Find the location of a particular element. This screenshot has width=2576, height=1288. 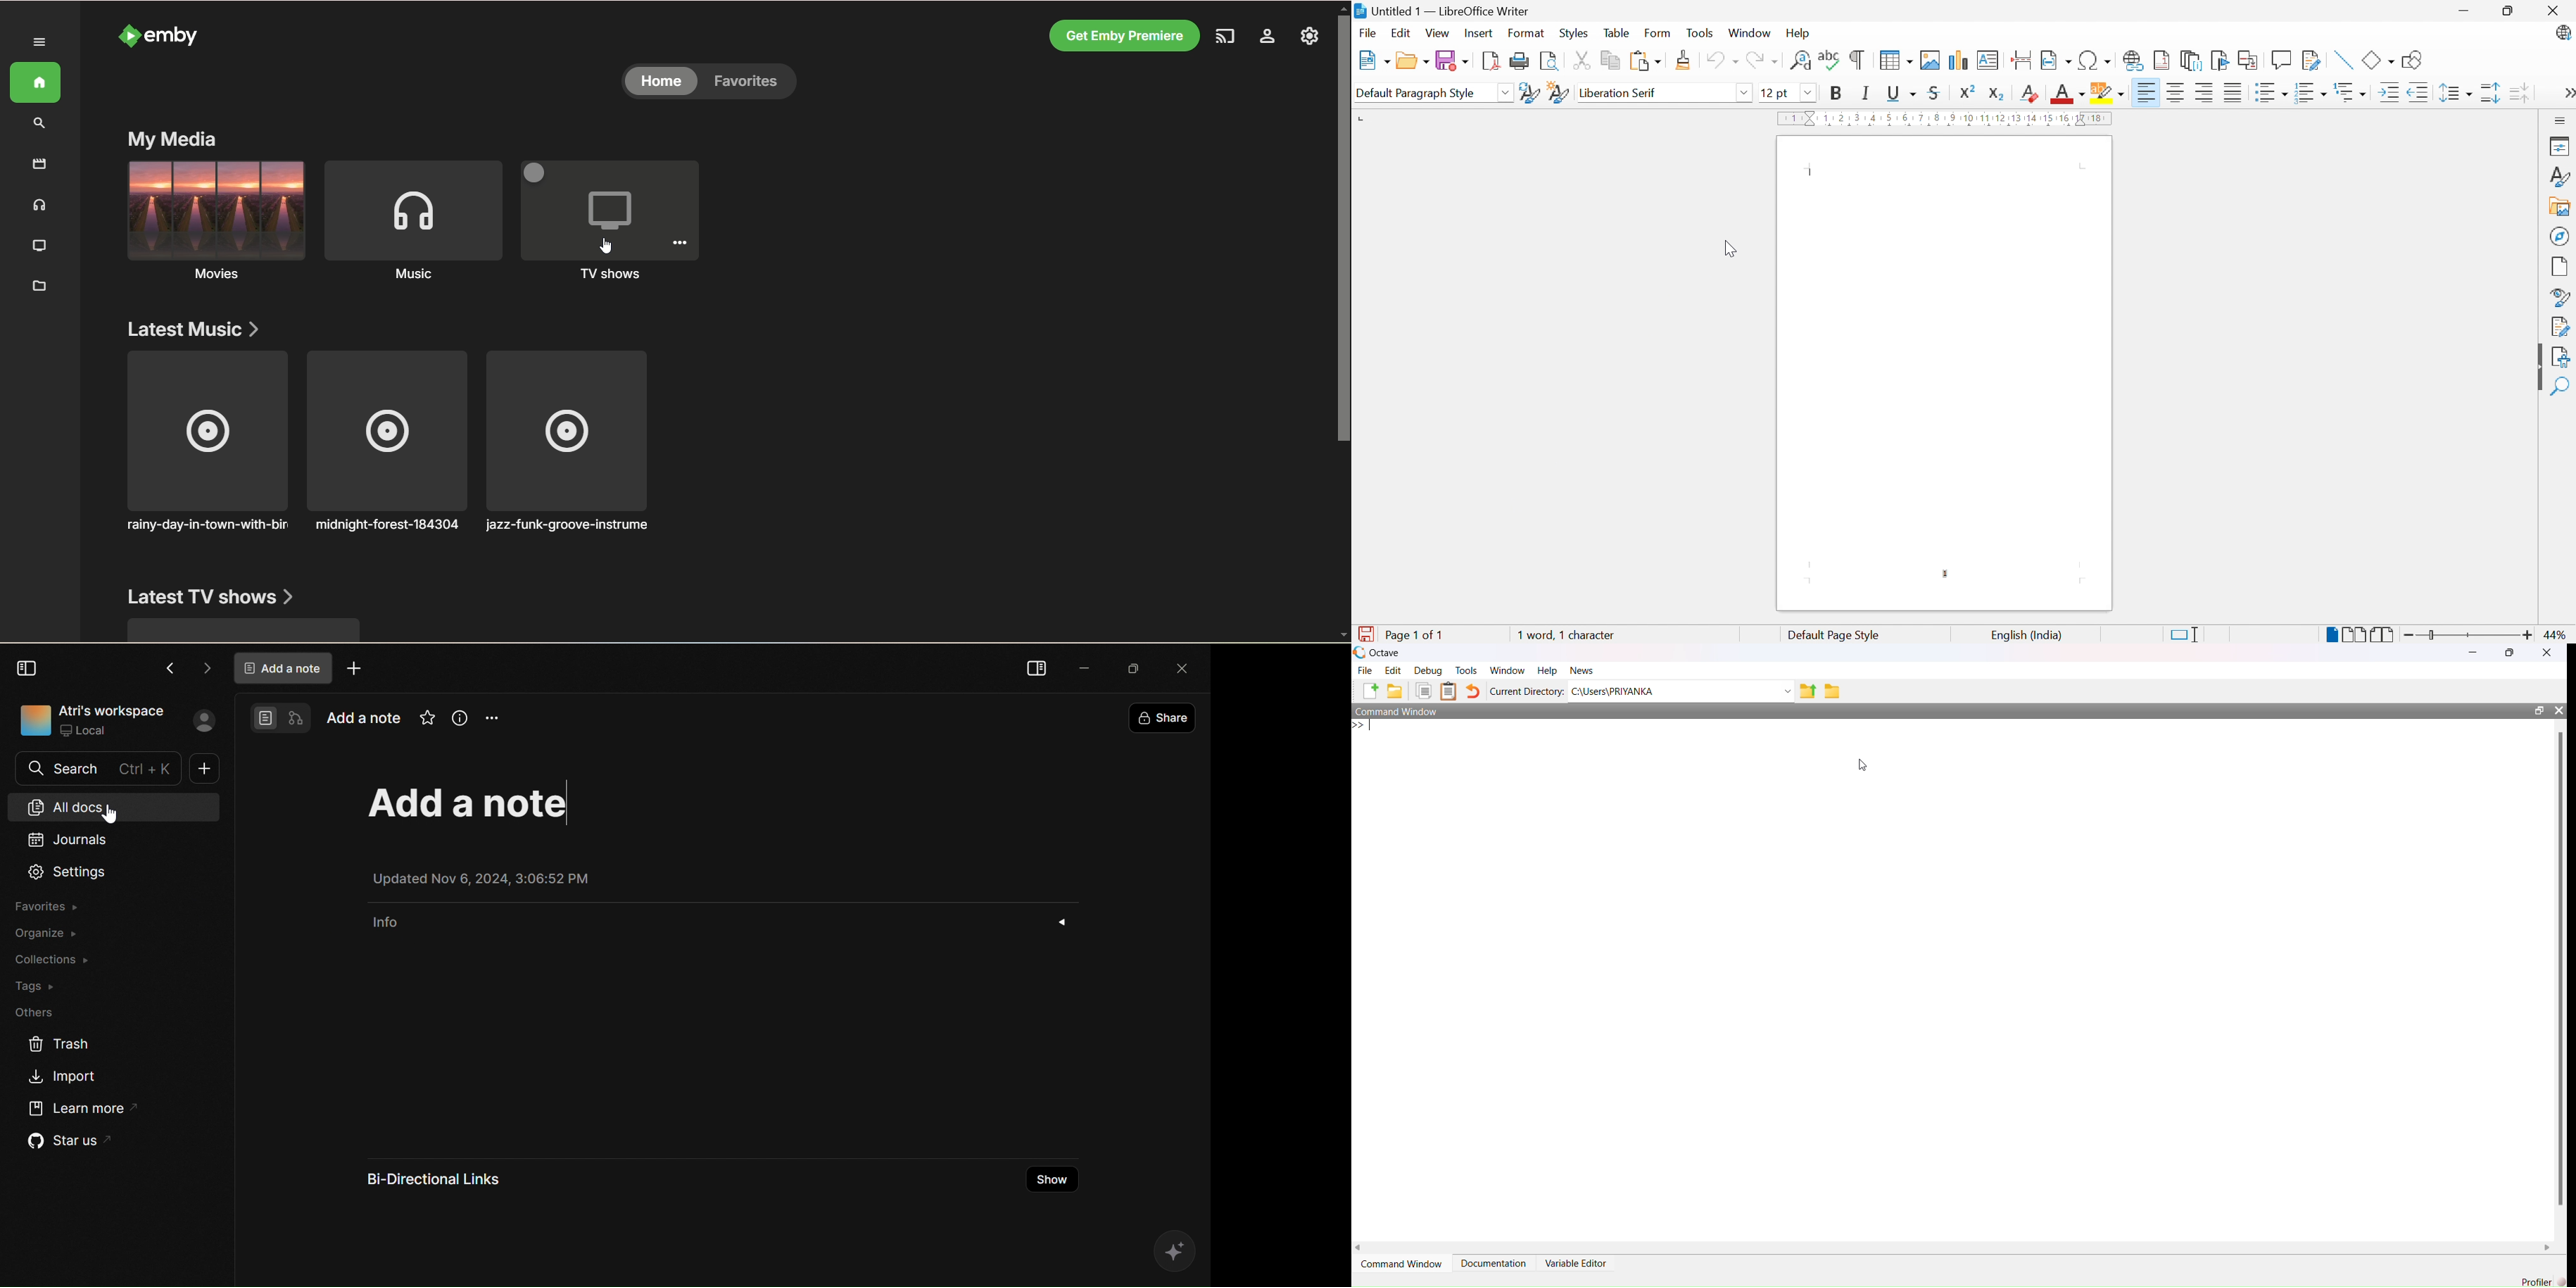

Journals is located at coordinates (84, 839).